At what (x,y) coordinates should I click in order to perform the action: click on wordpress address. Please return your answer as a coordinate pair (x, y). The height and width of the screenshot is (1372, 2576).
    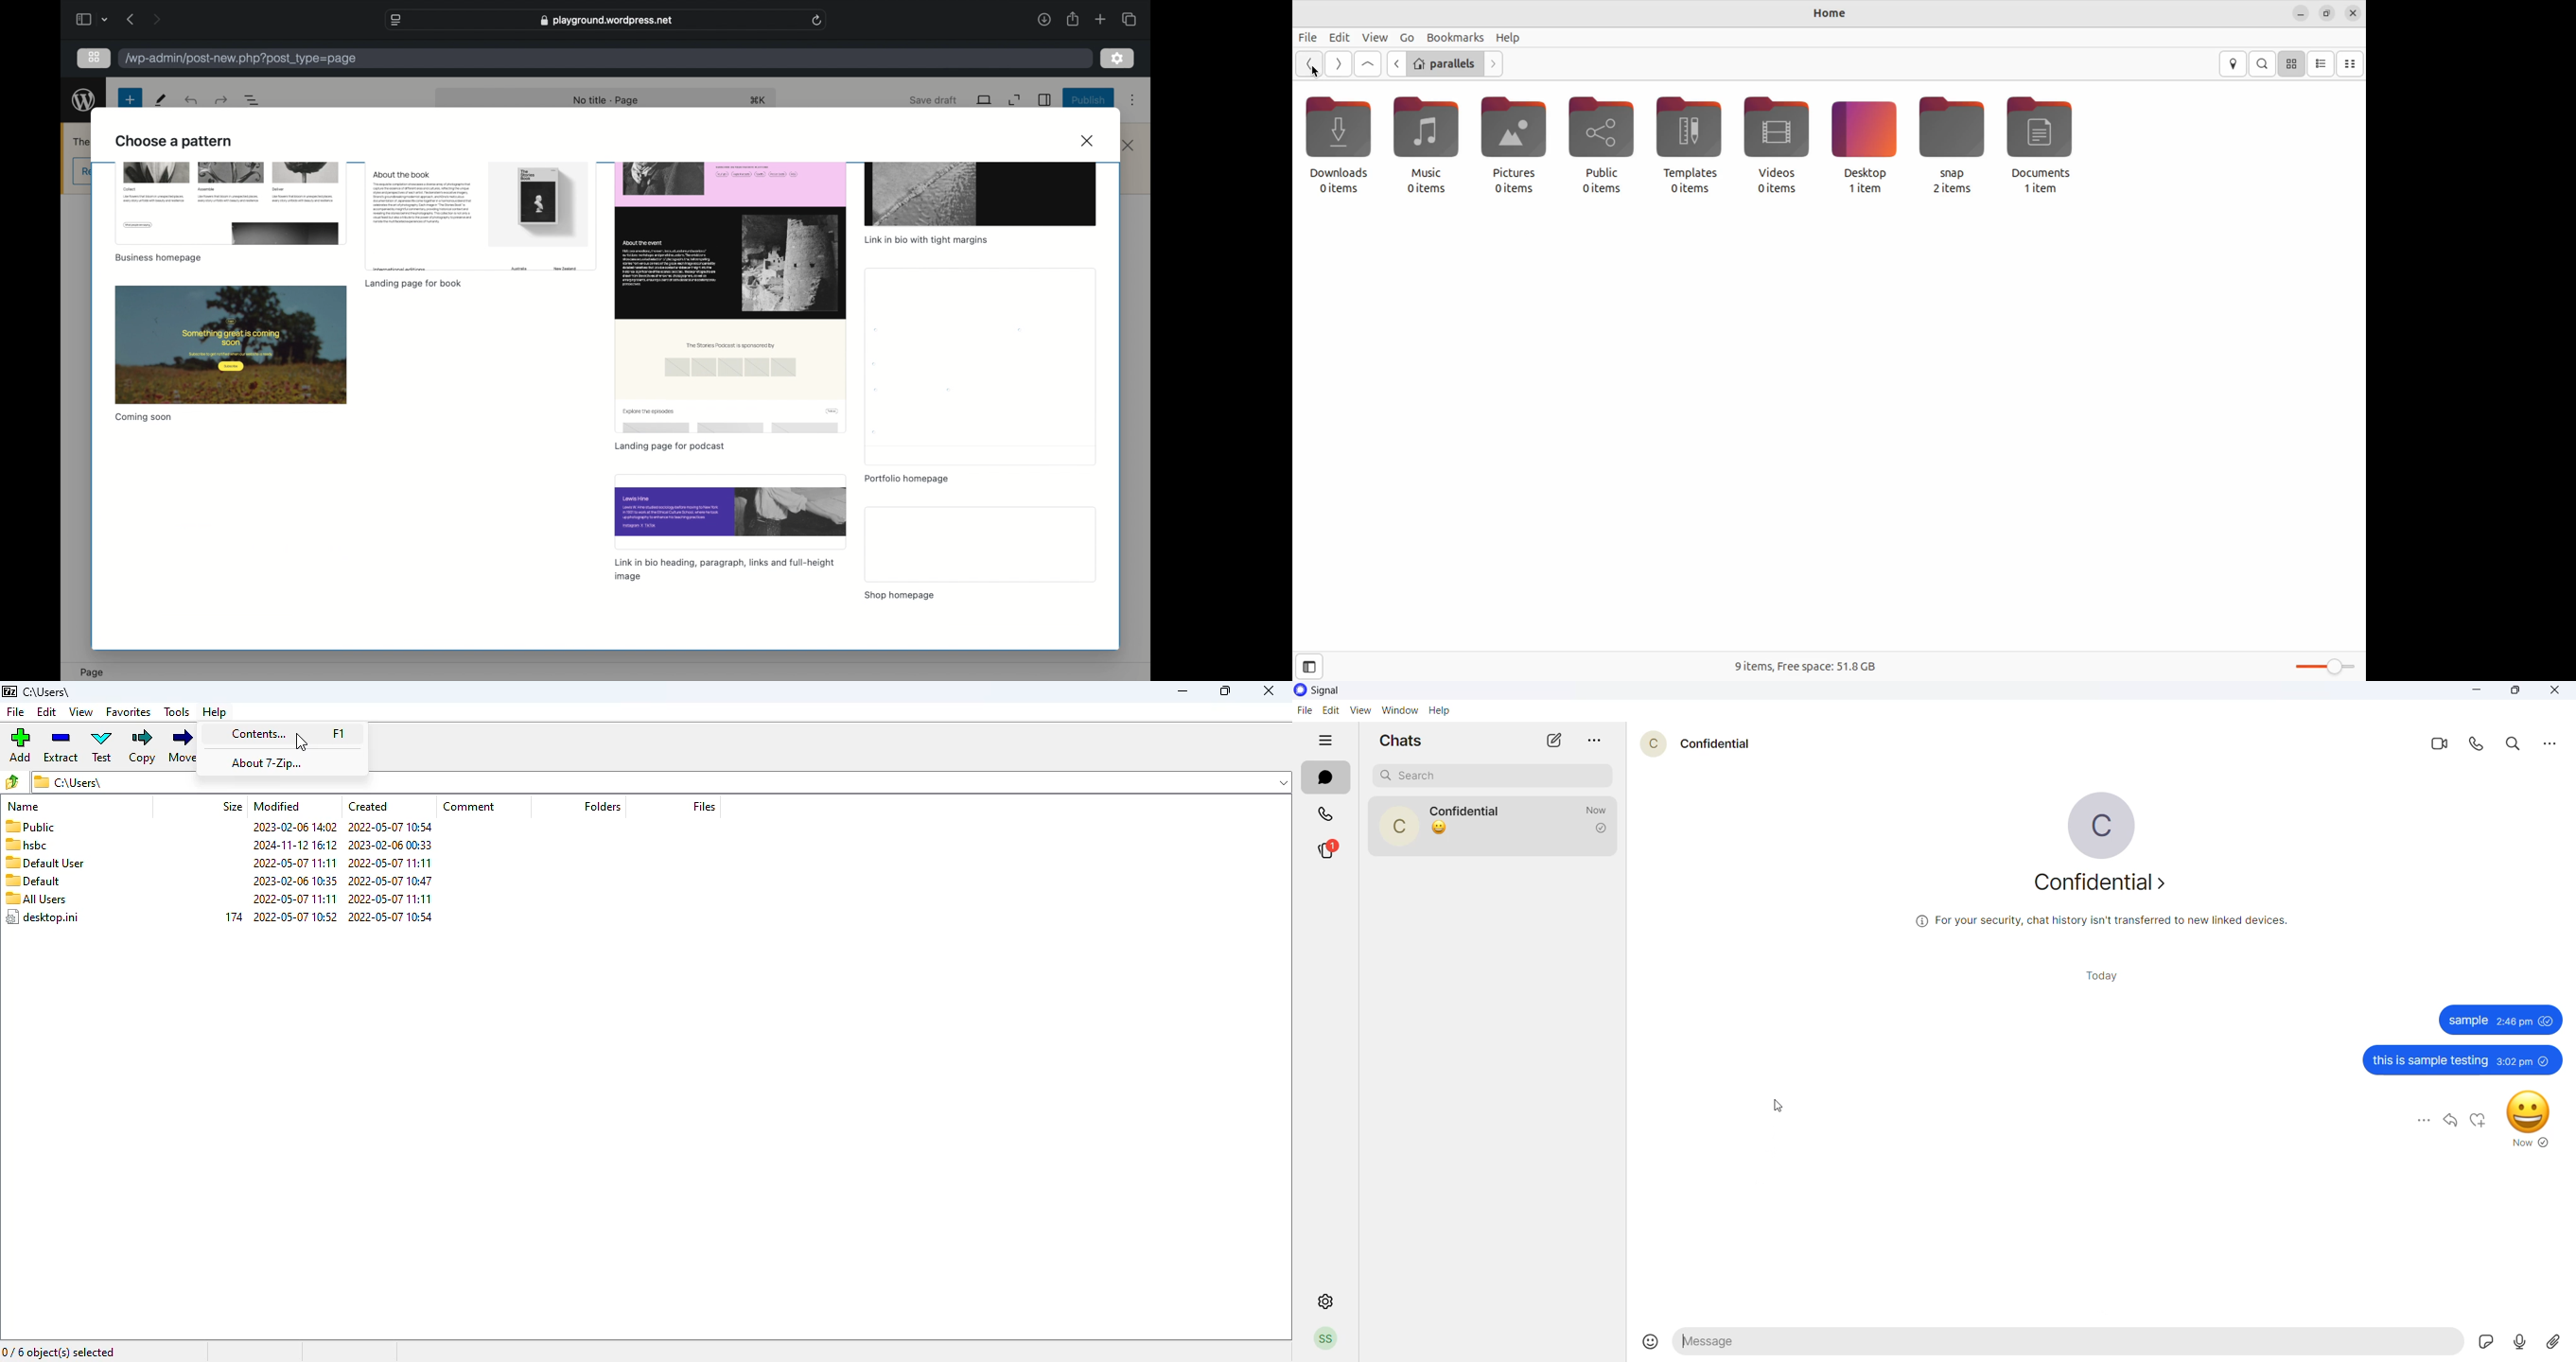
    Looking at the image, I should click on (242, 59).